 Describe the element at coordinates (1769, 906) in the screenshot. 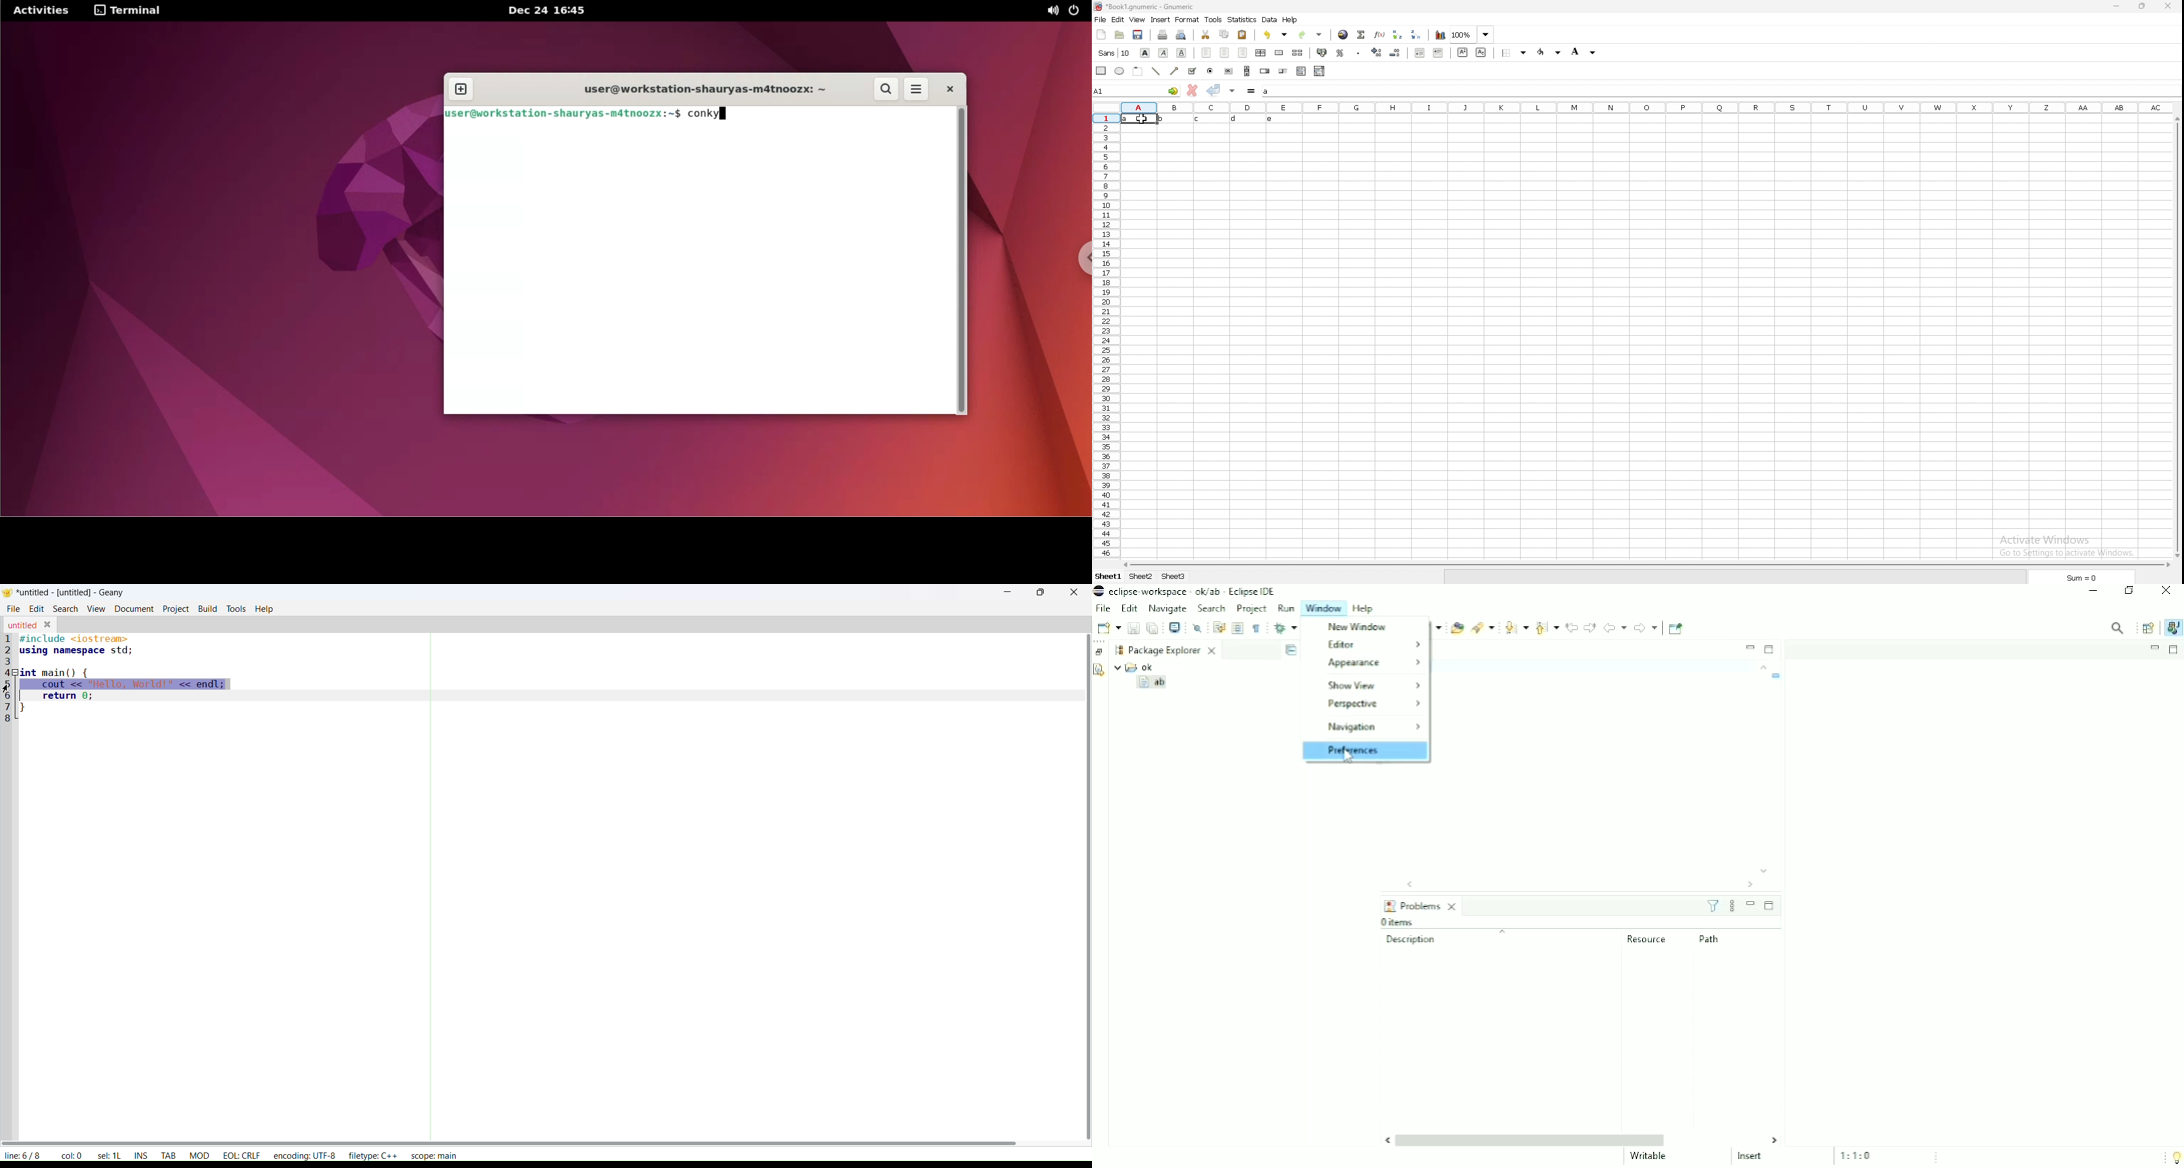

I see `Maximize` at that location.